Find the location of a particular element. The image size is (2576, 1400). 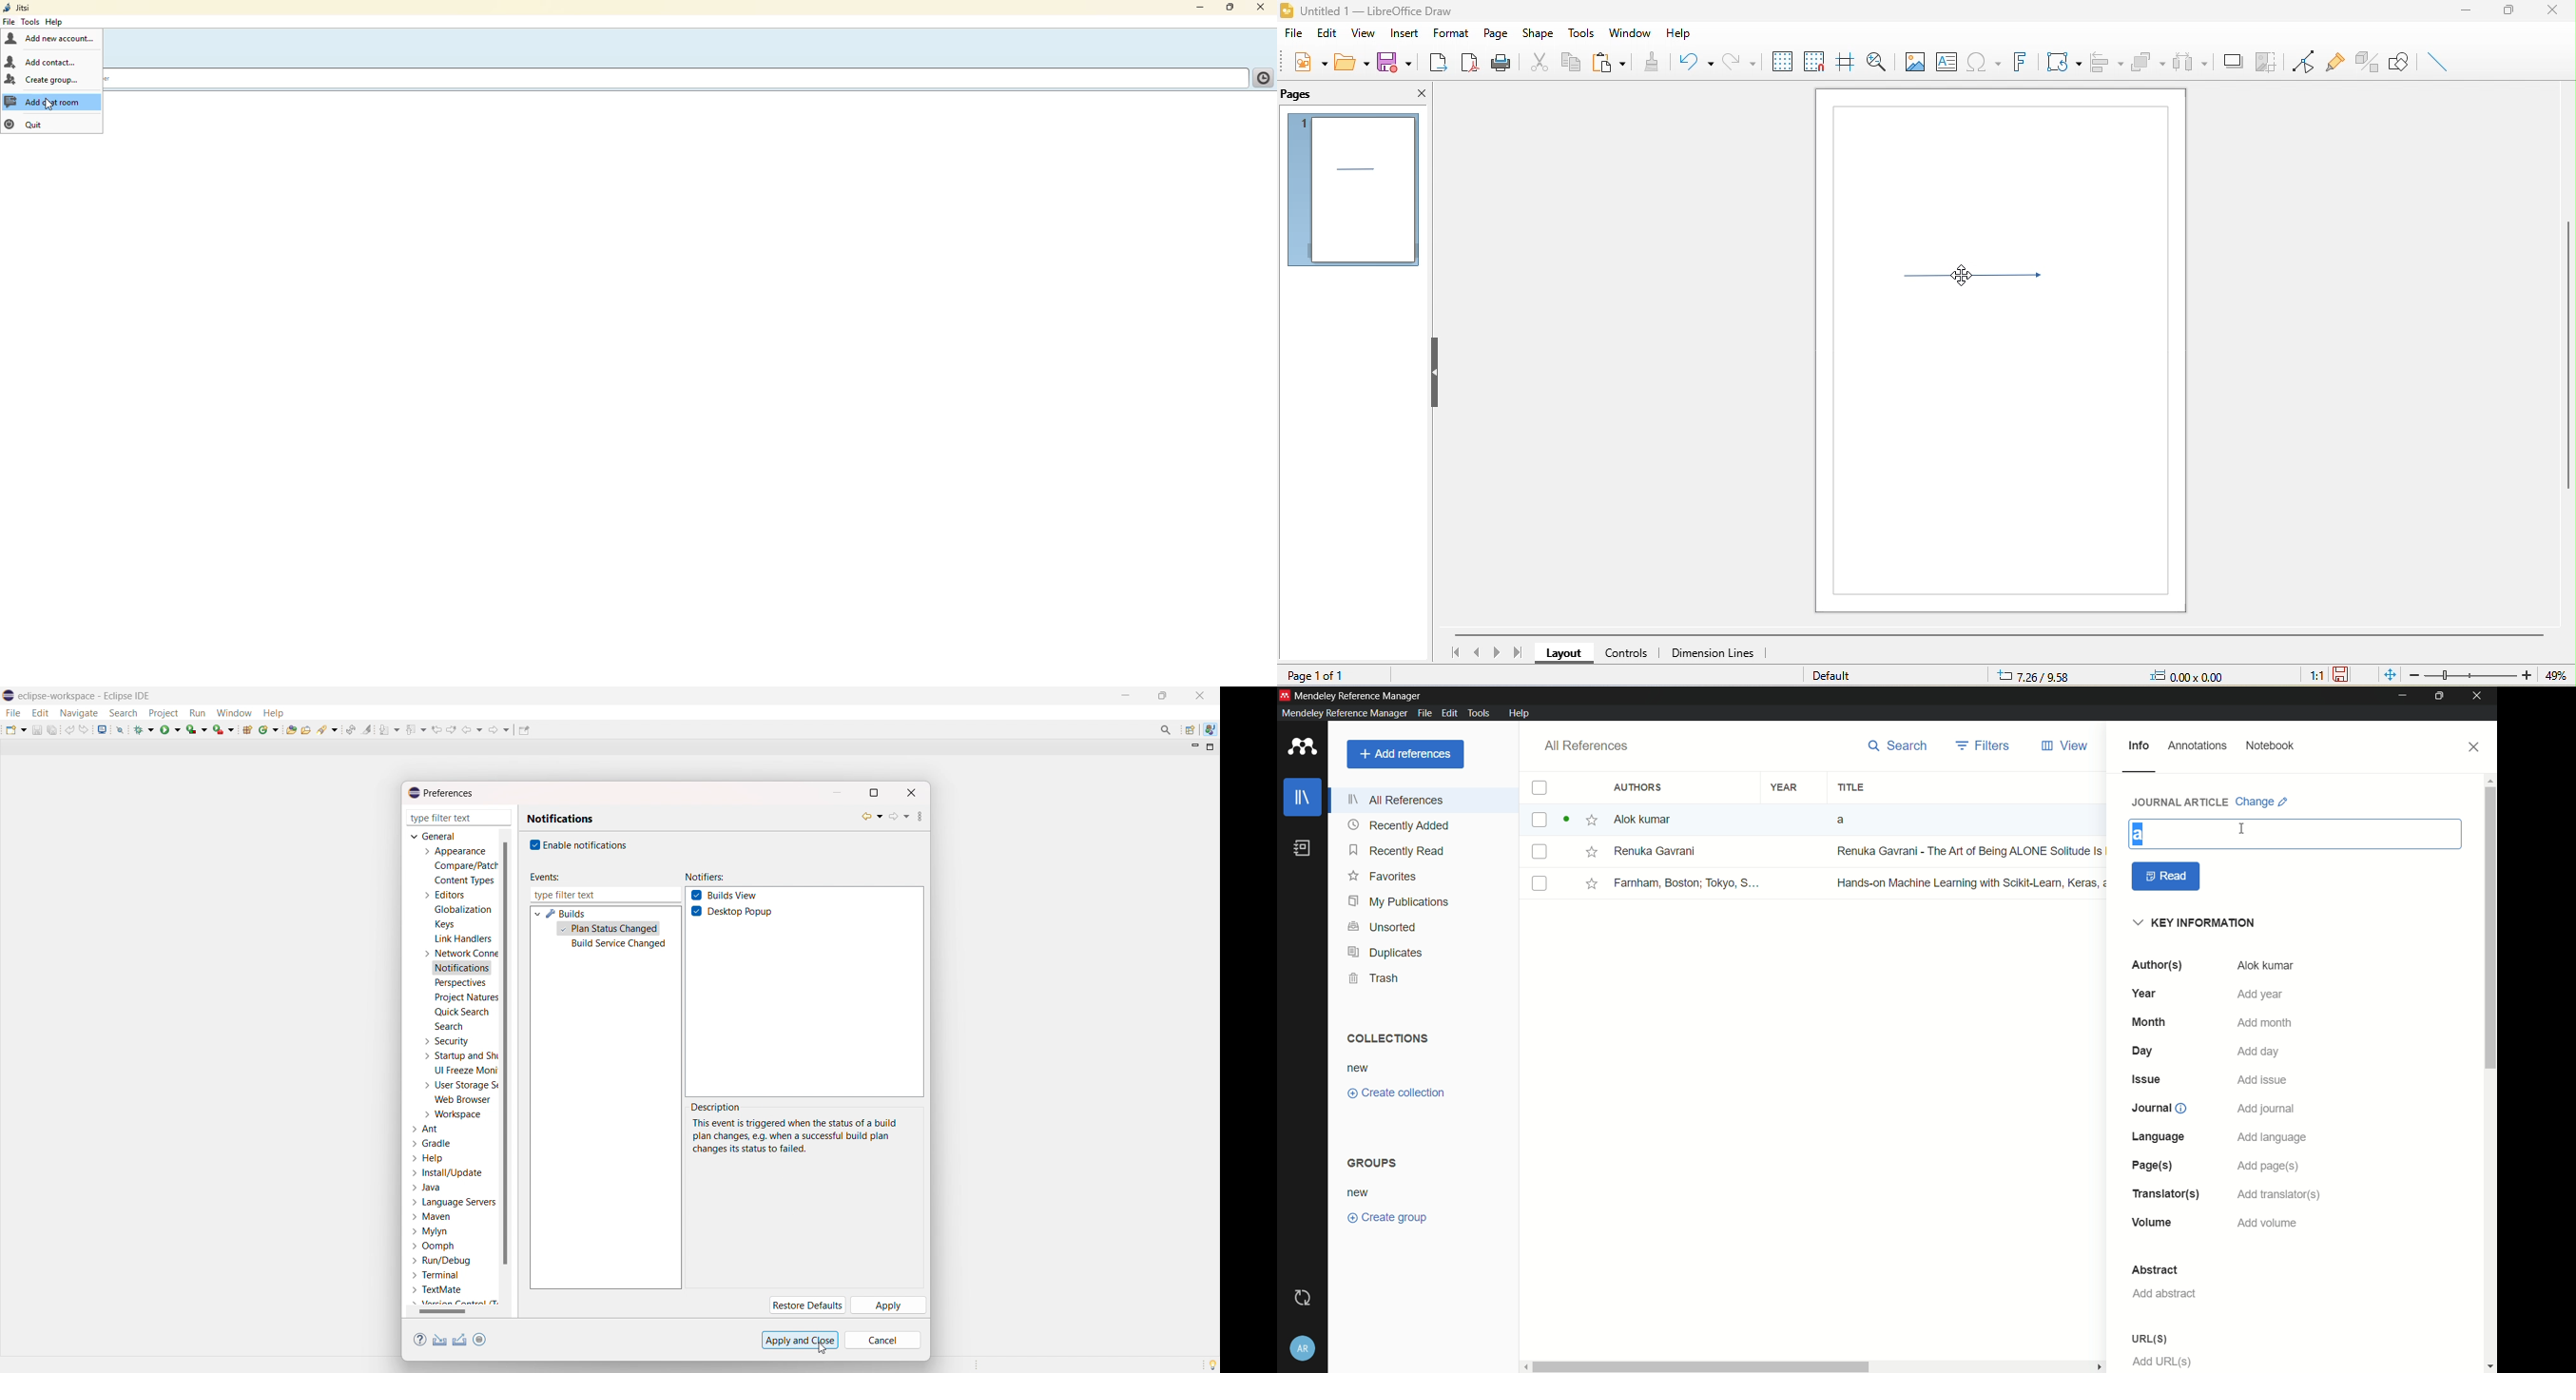

notebook is located at coordinates (2271, 746).